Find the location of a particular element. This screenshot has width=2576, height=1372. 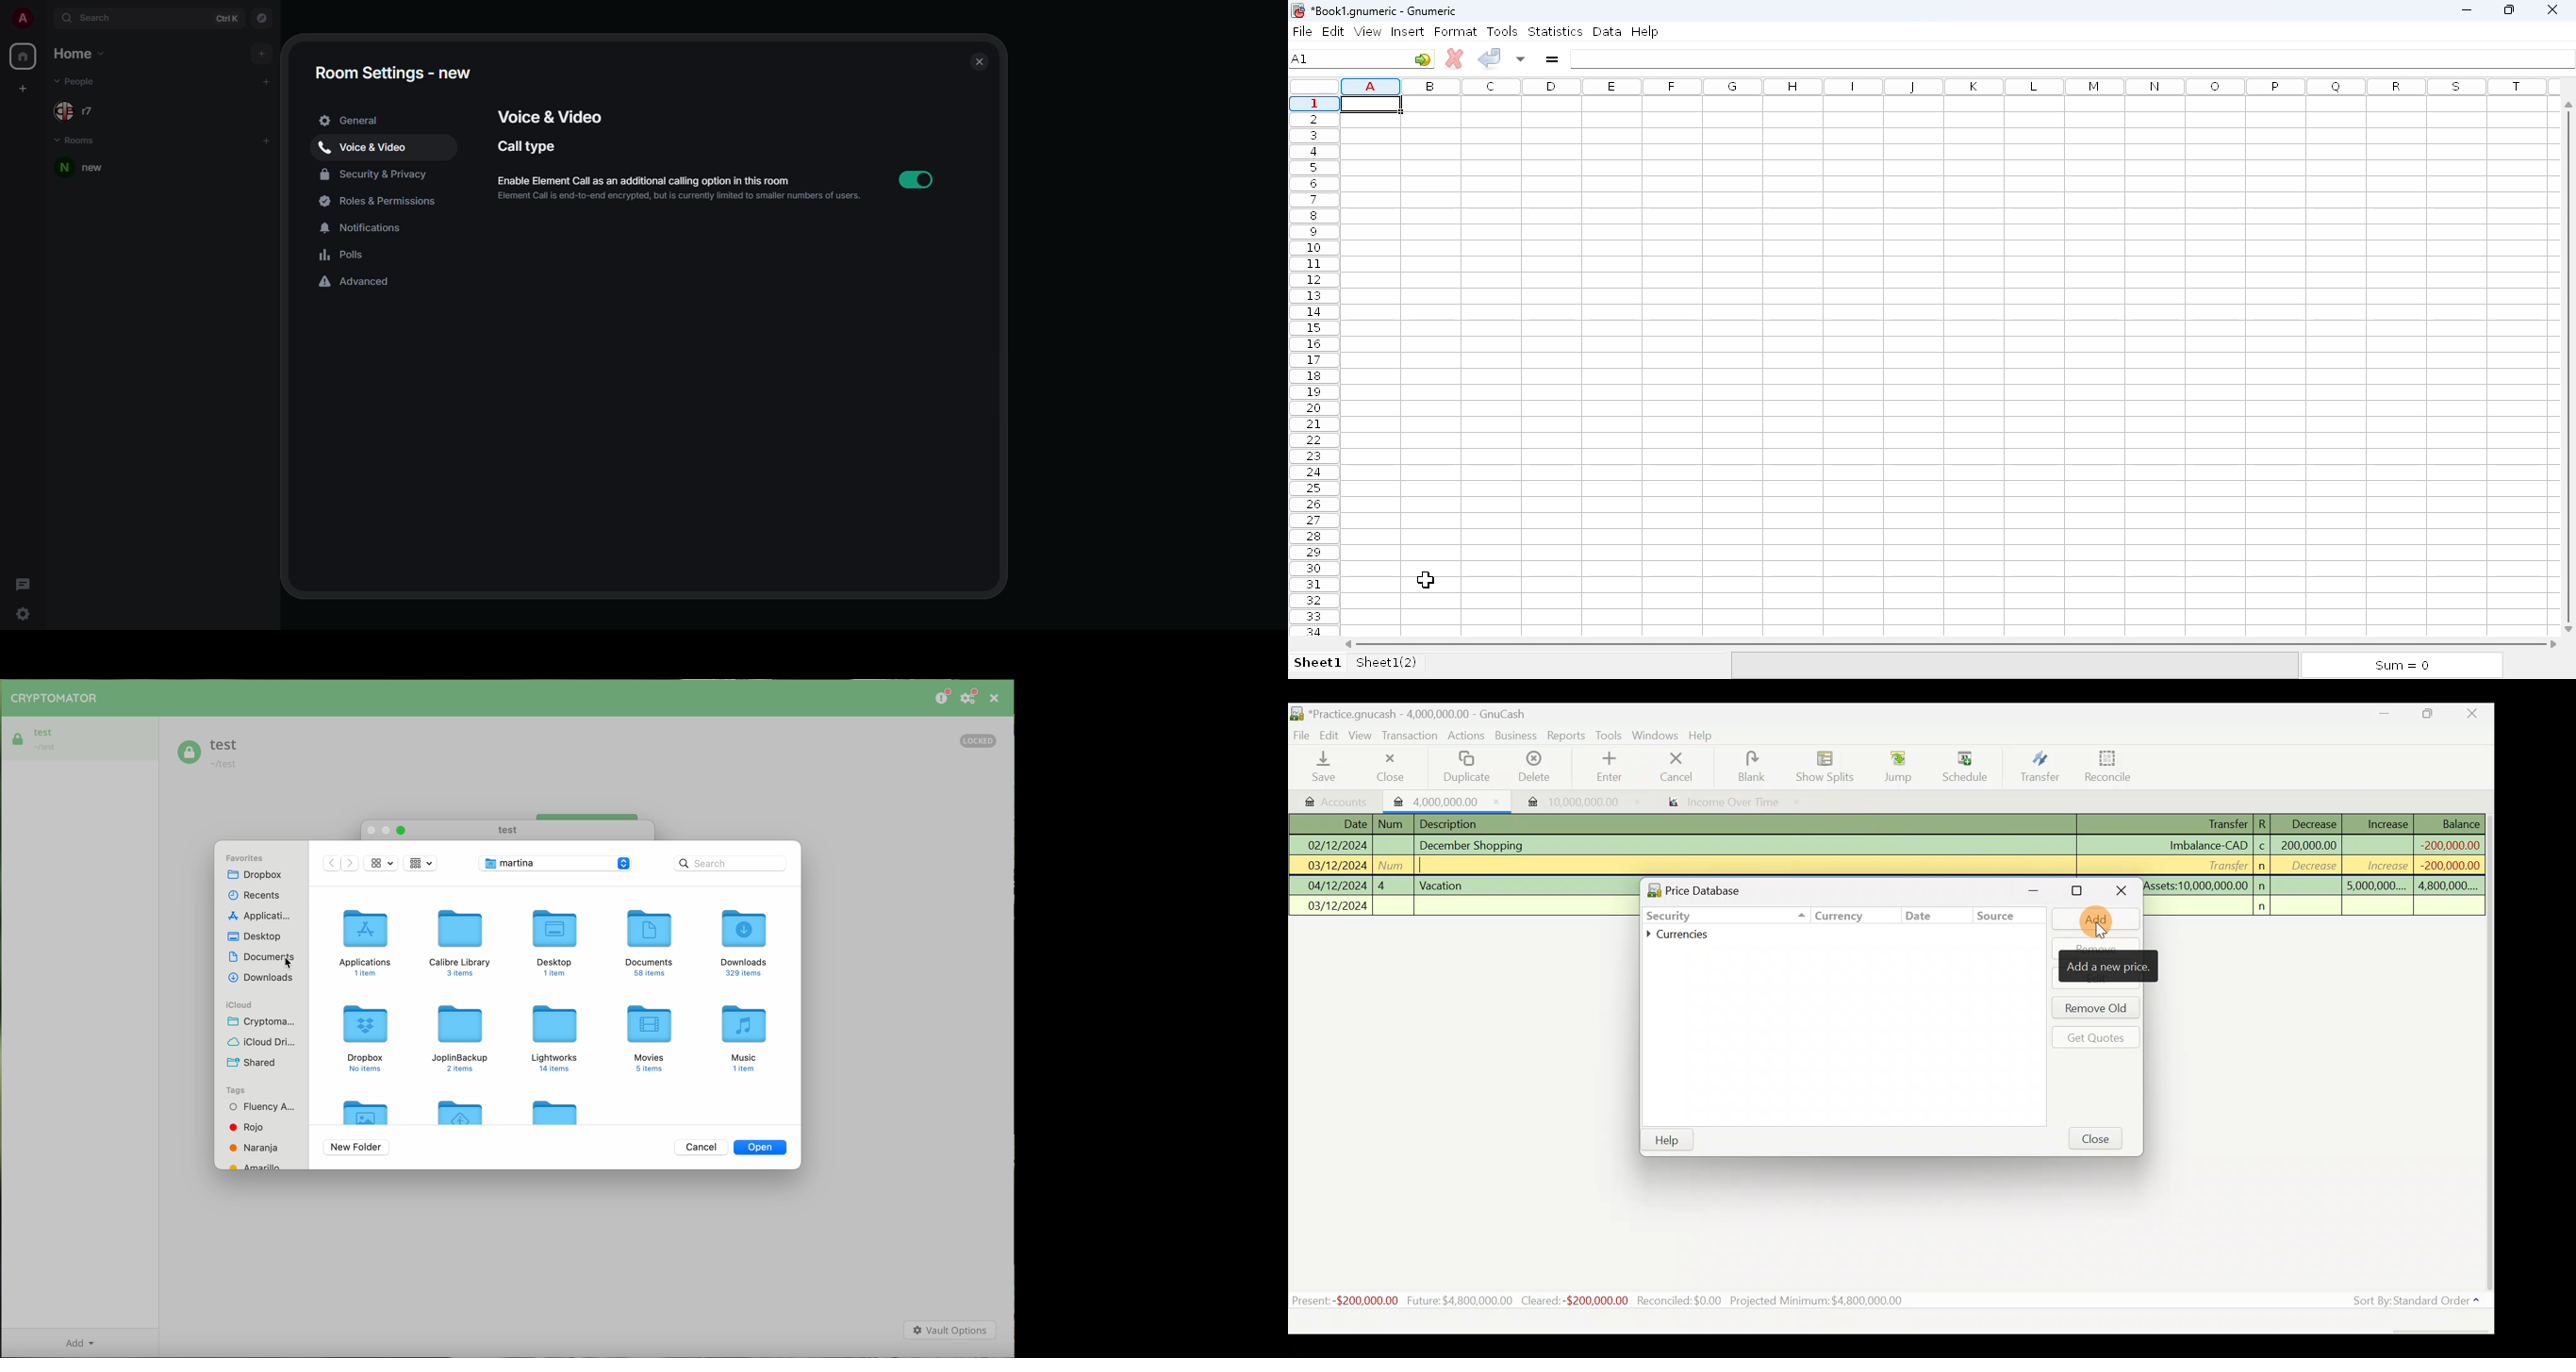

rooms is located at coordinates (74, 138).